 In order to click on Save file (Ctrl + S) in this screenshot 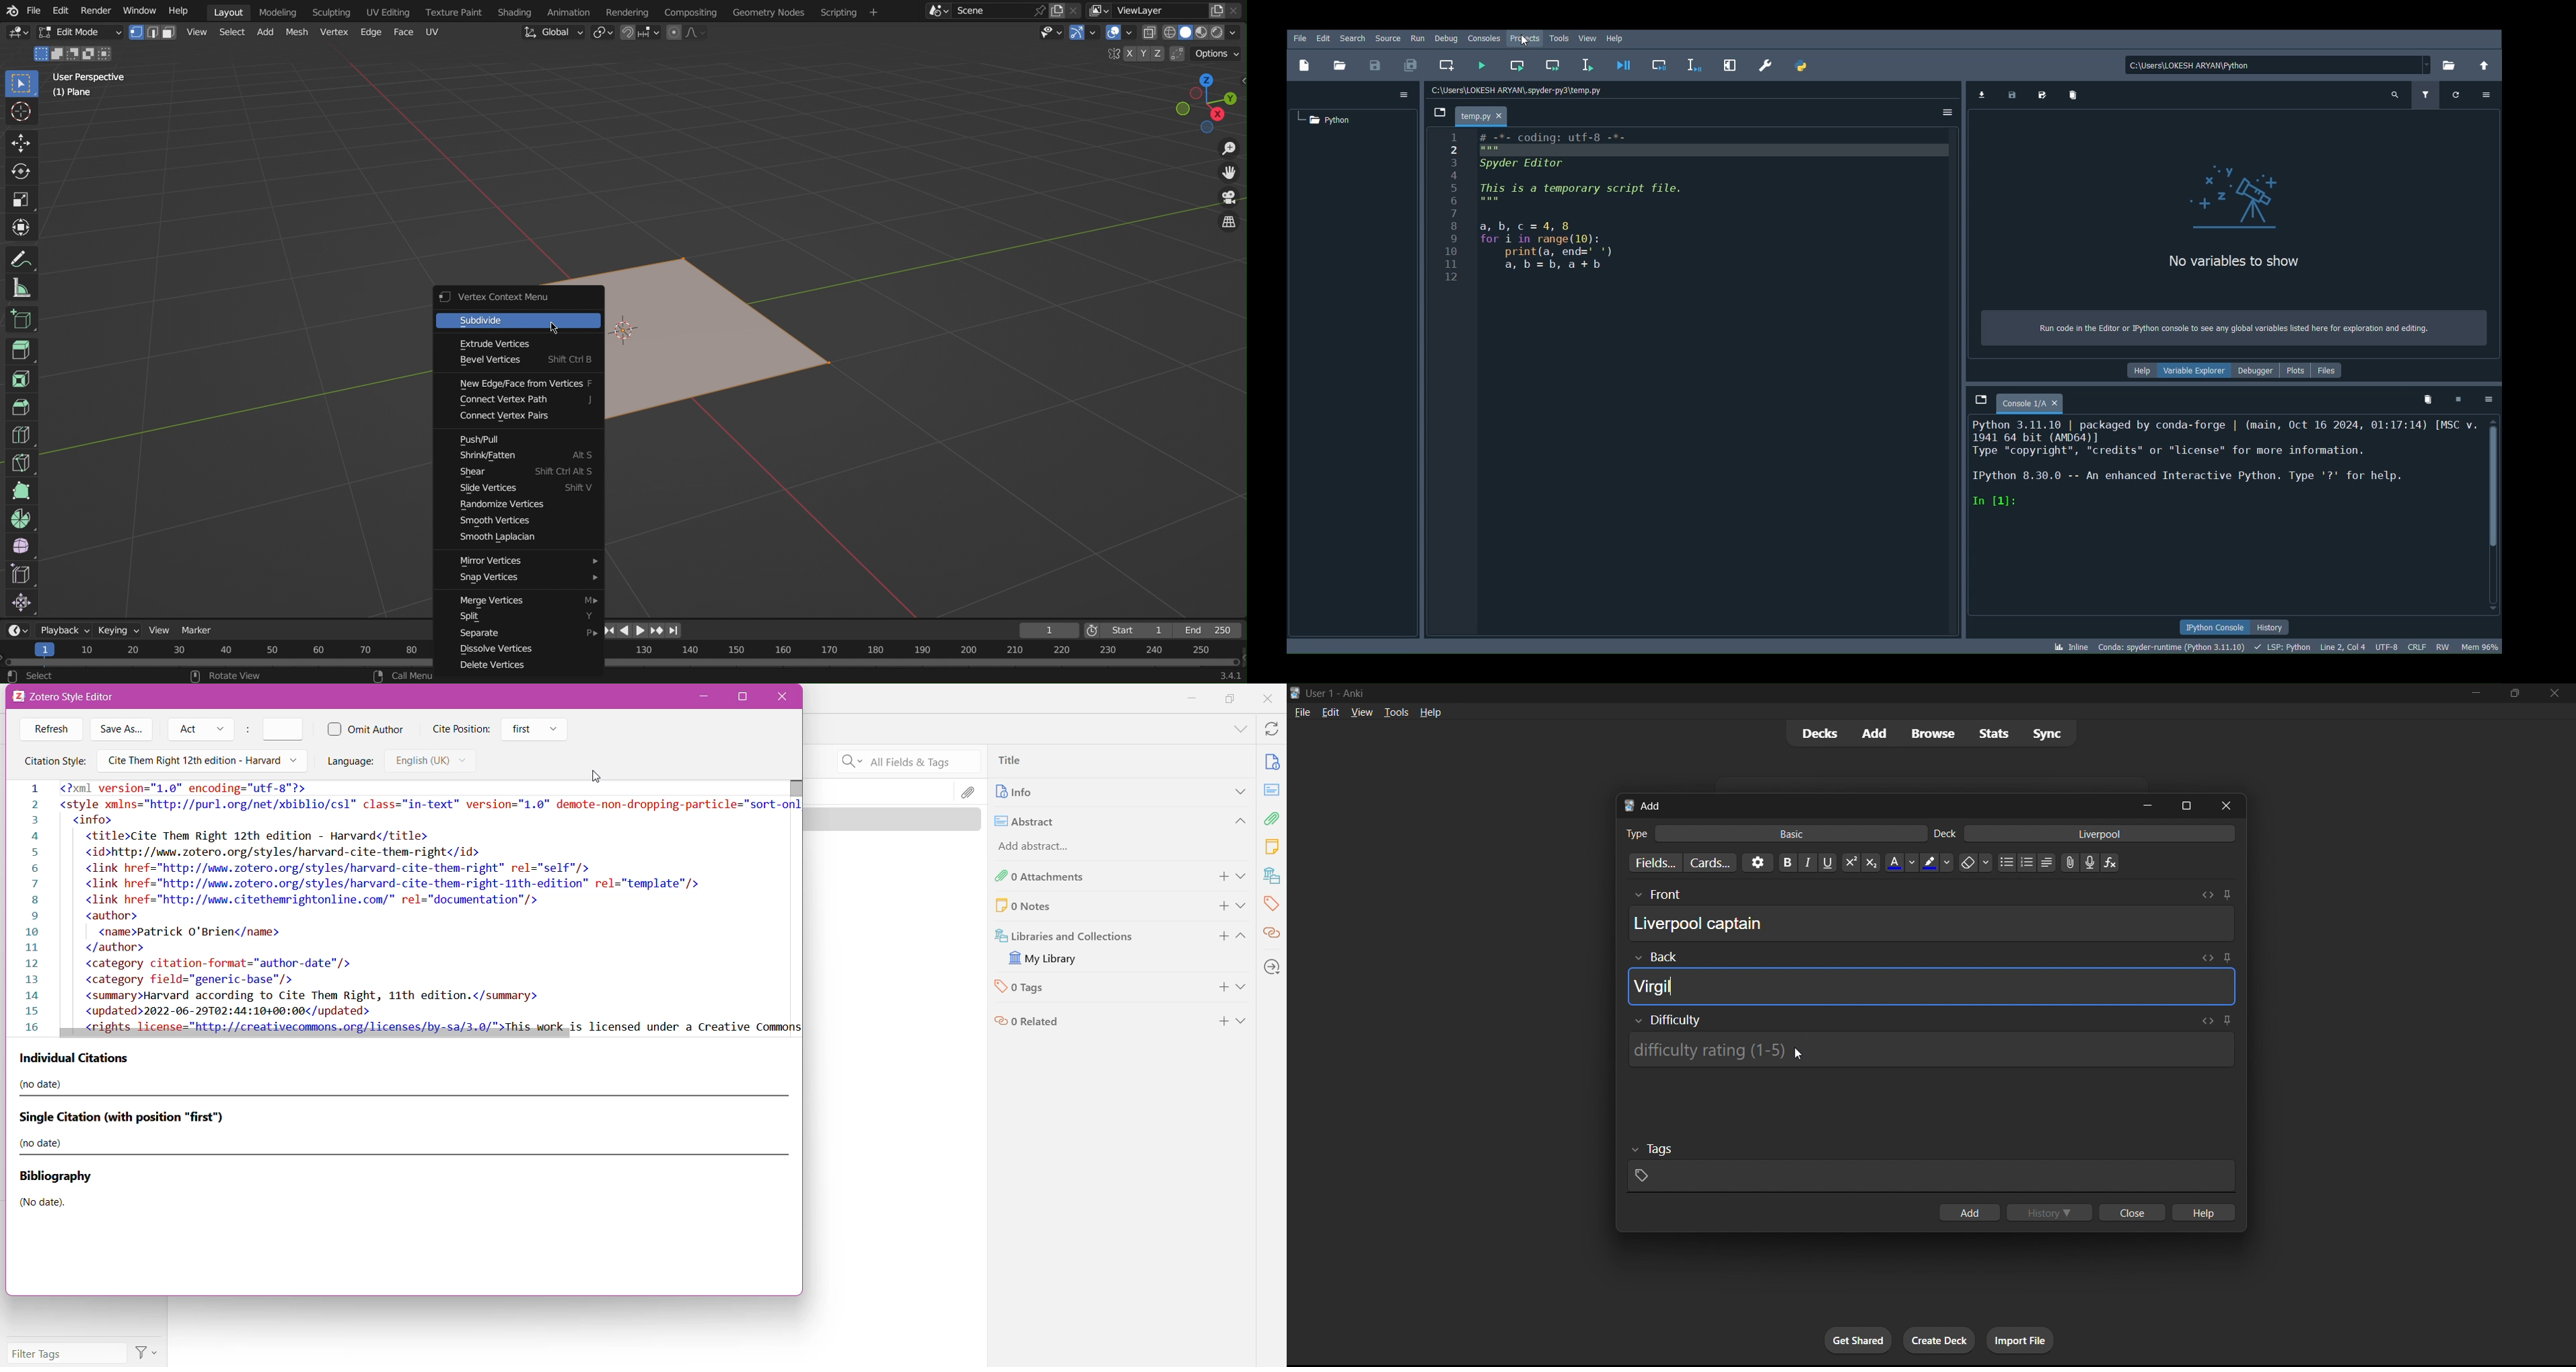, I will do `click(1373, 65)`.